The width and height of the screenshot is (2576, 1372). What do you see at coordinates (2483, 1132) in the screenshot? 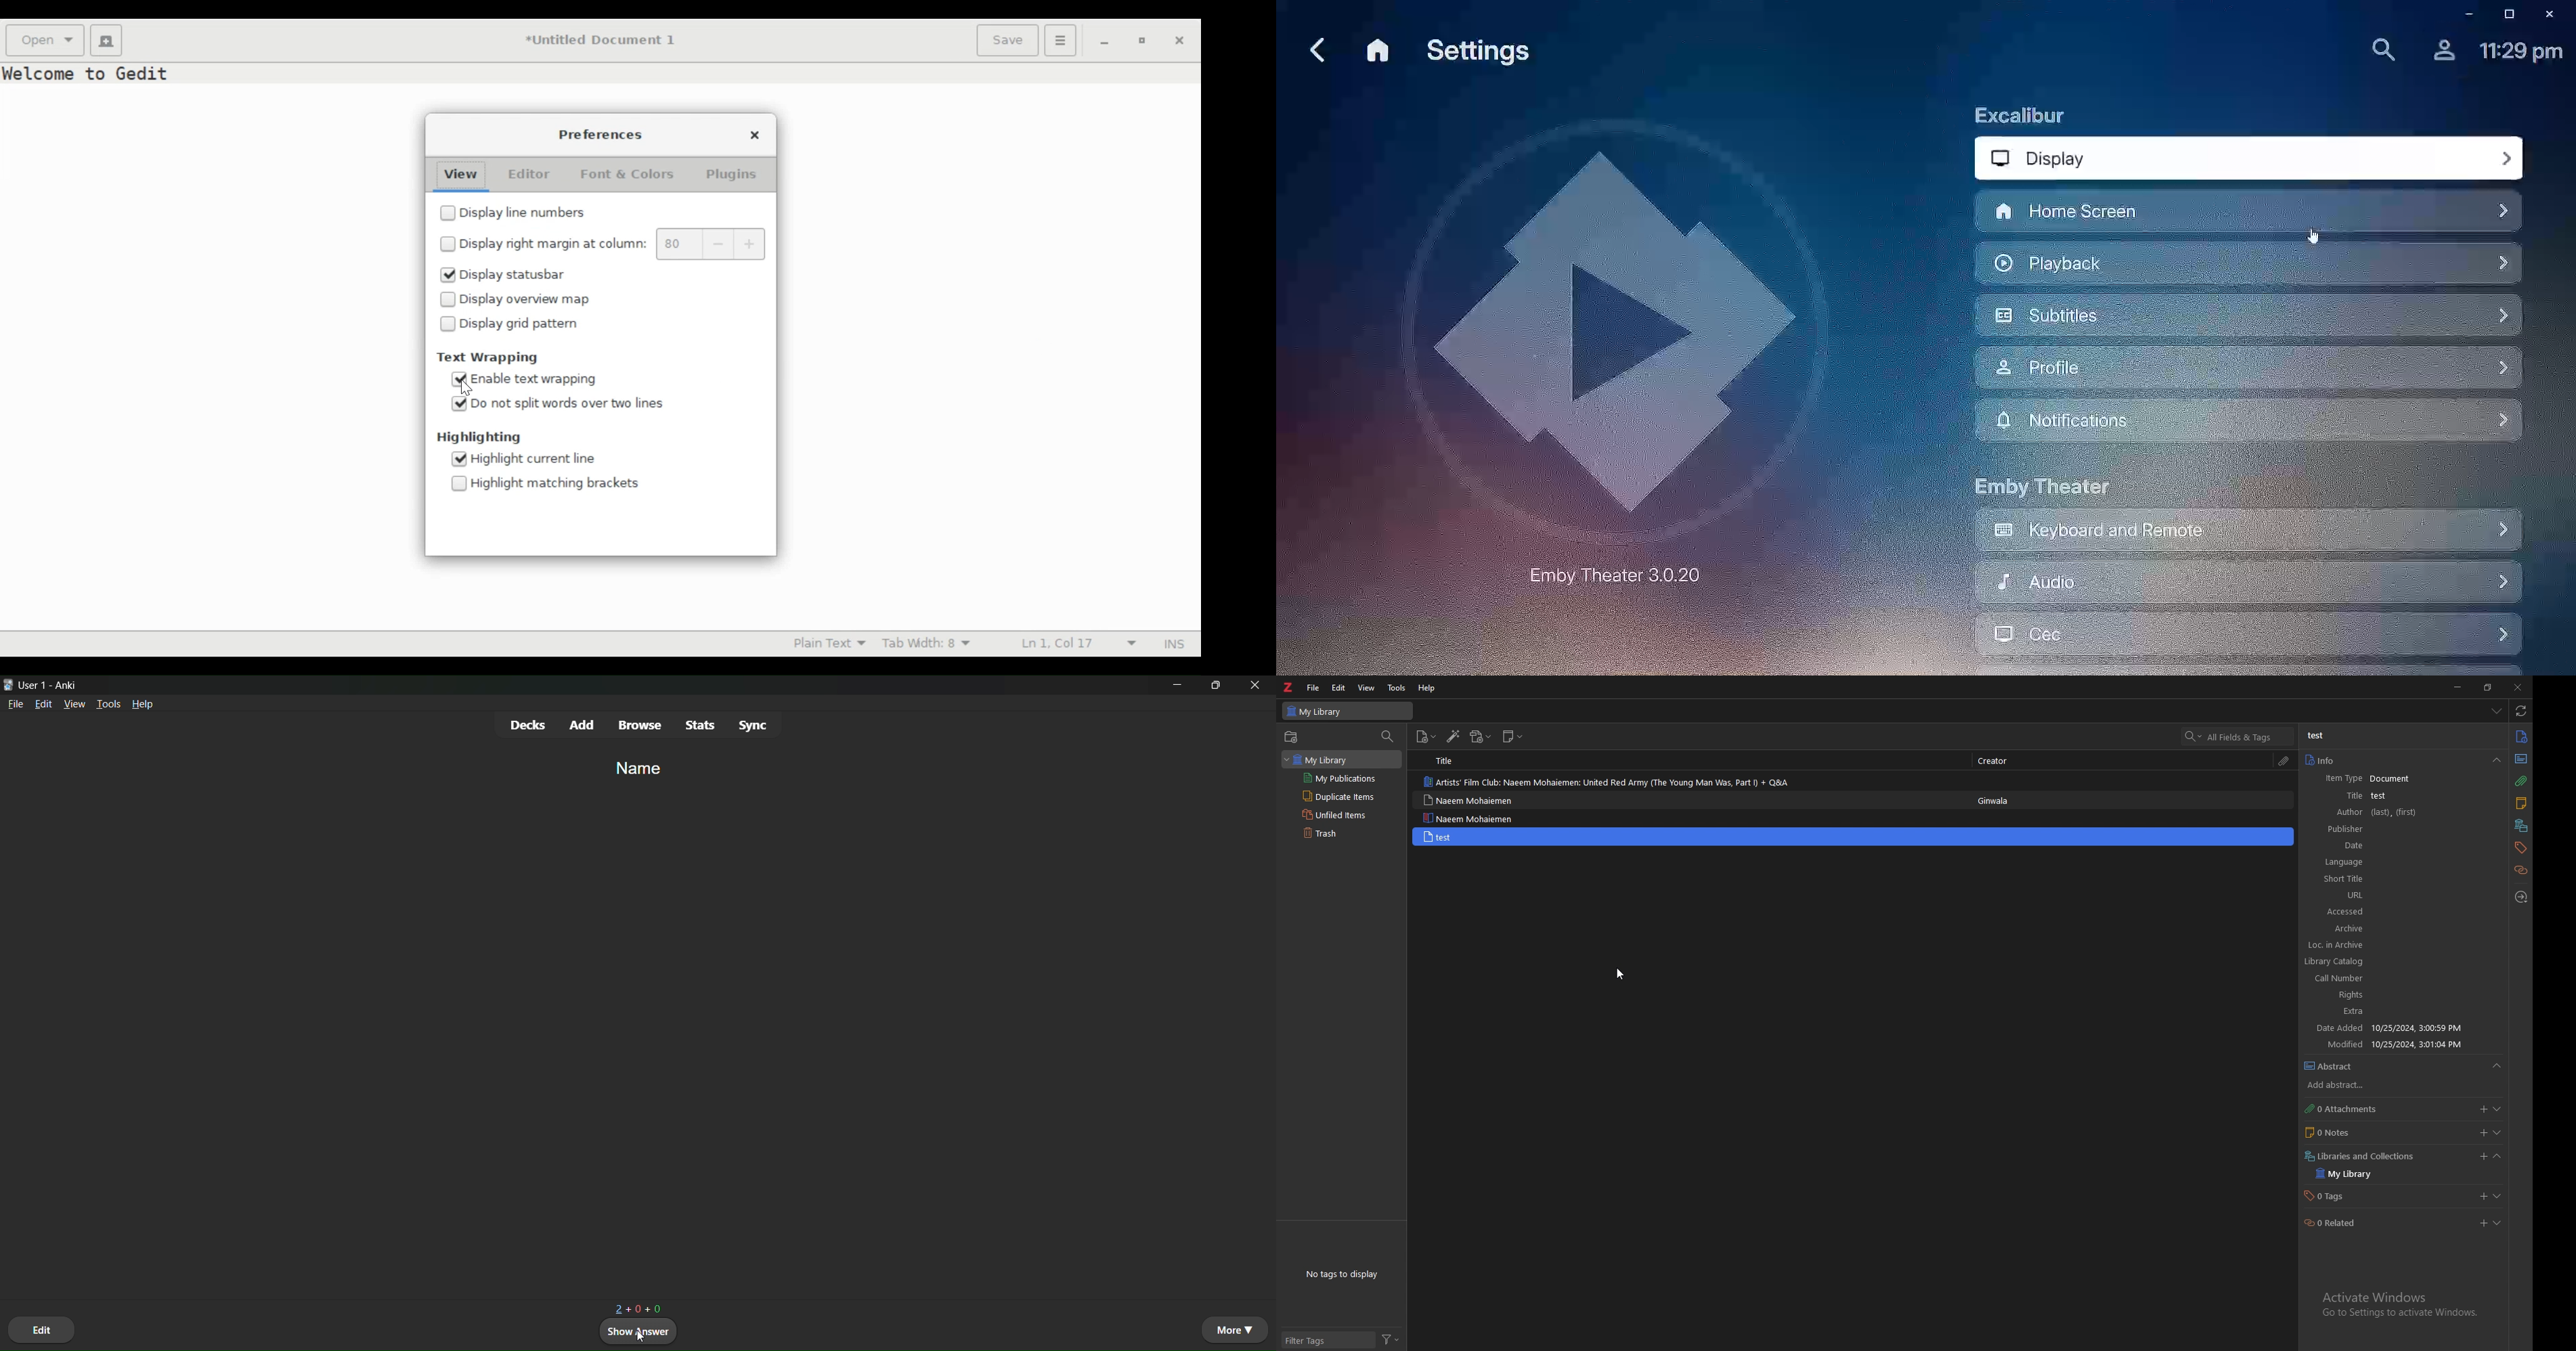
I see `add notes` at bounding box center [2483, 1132].